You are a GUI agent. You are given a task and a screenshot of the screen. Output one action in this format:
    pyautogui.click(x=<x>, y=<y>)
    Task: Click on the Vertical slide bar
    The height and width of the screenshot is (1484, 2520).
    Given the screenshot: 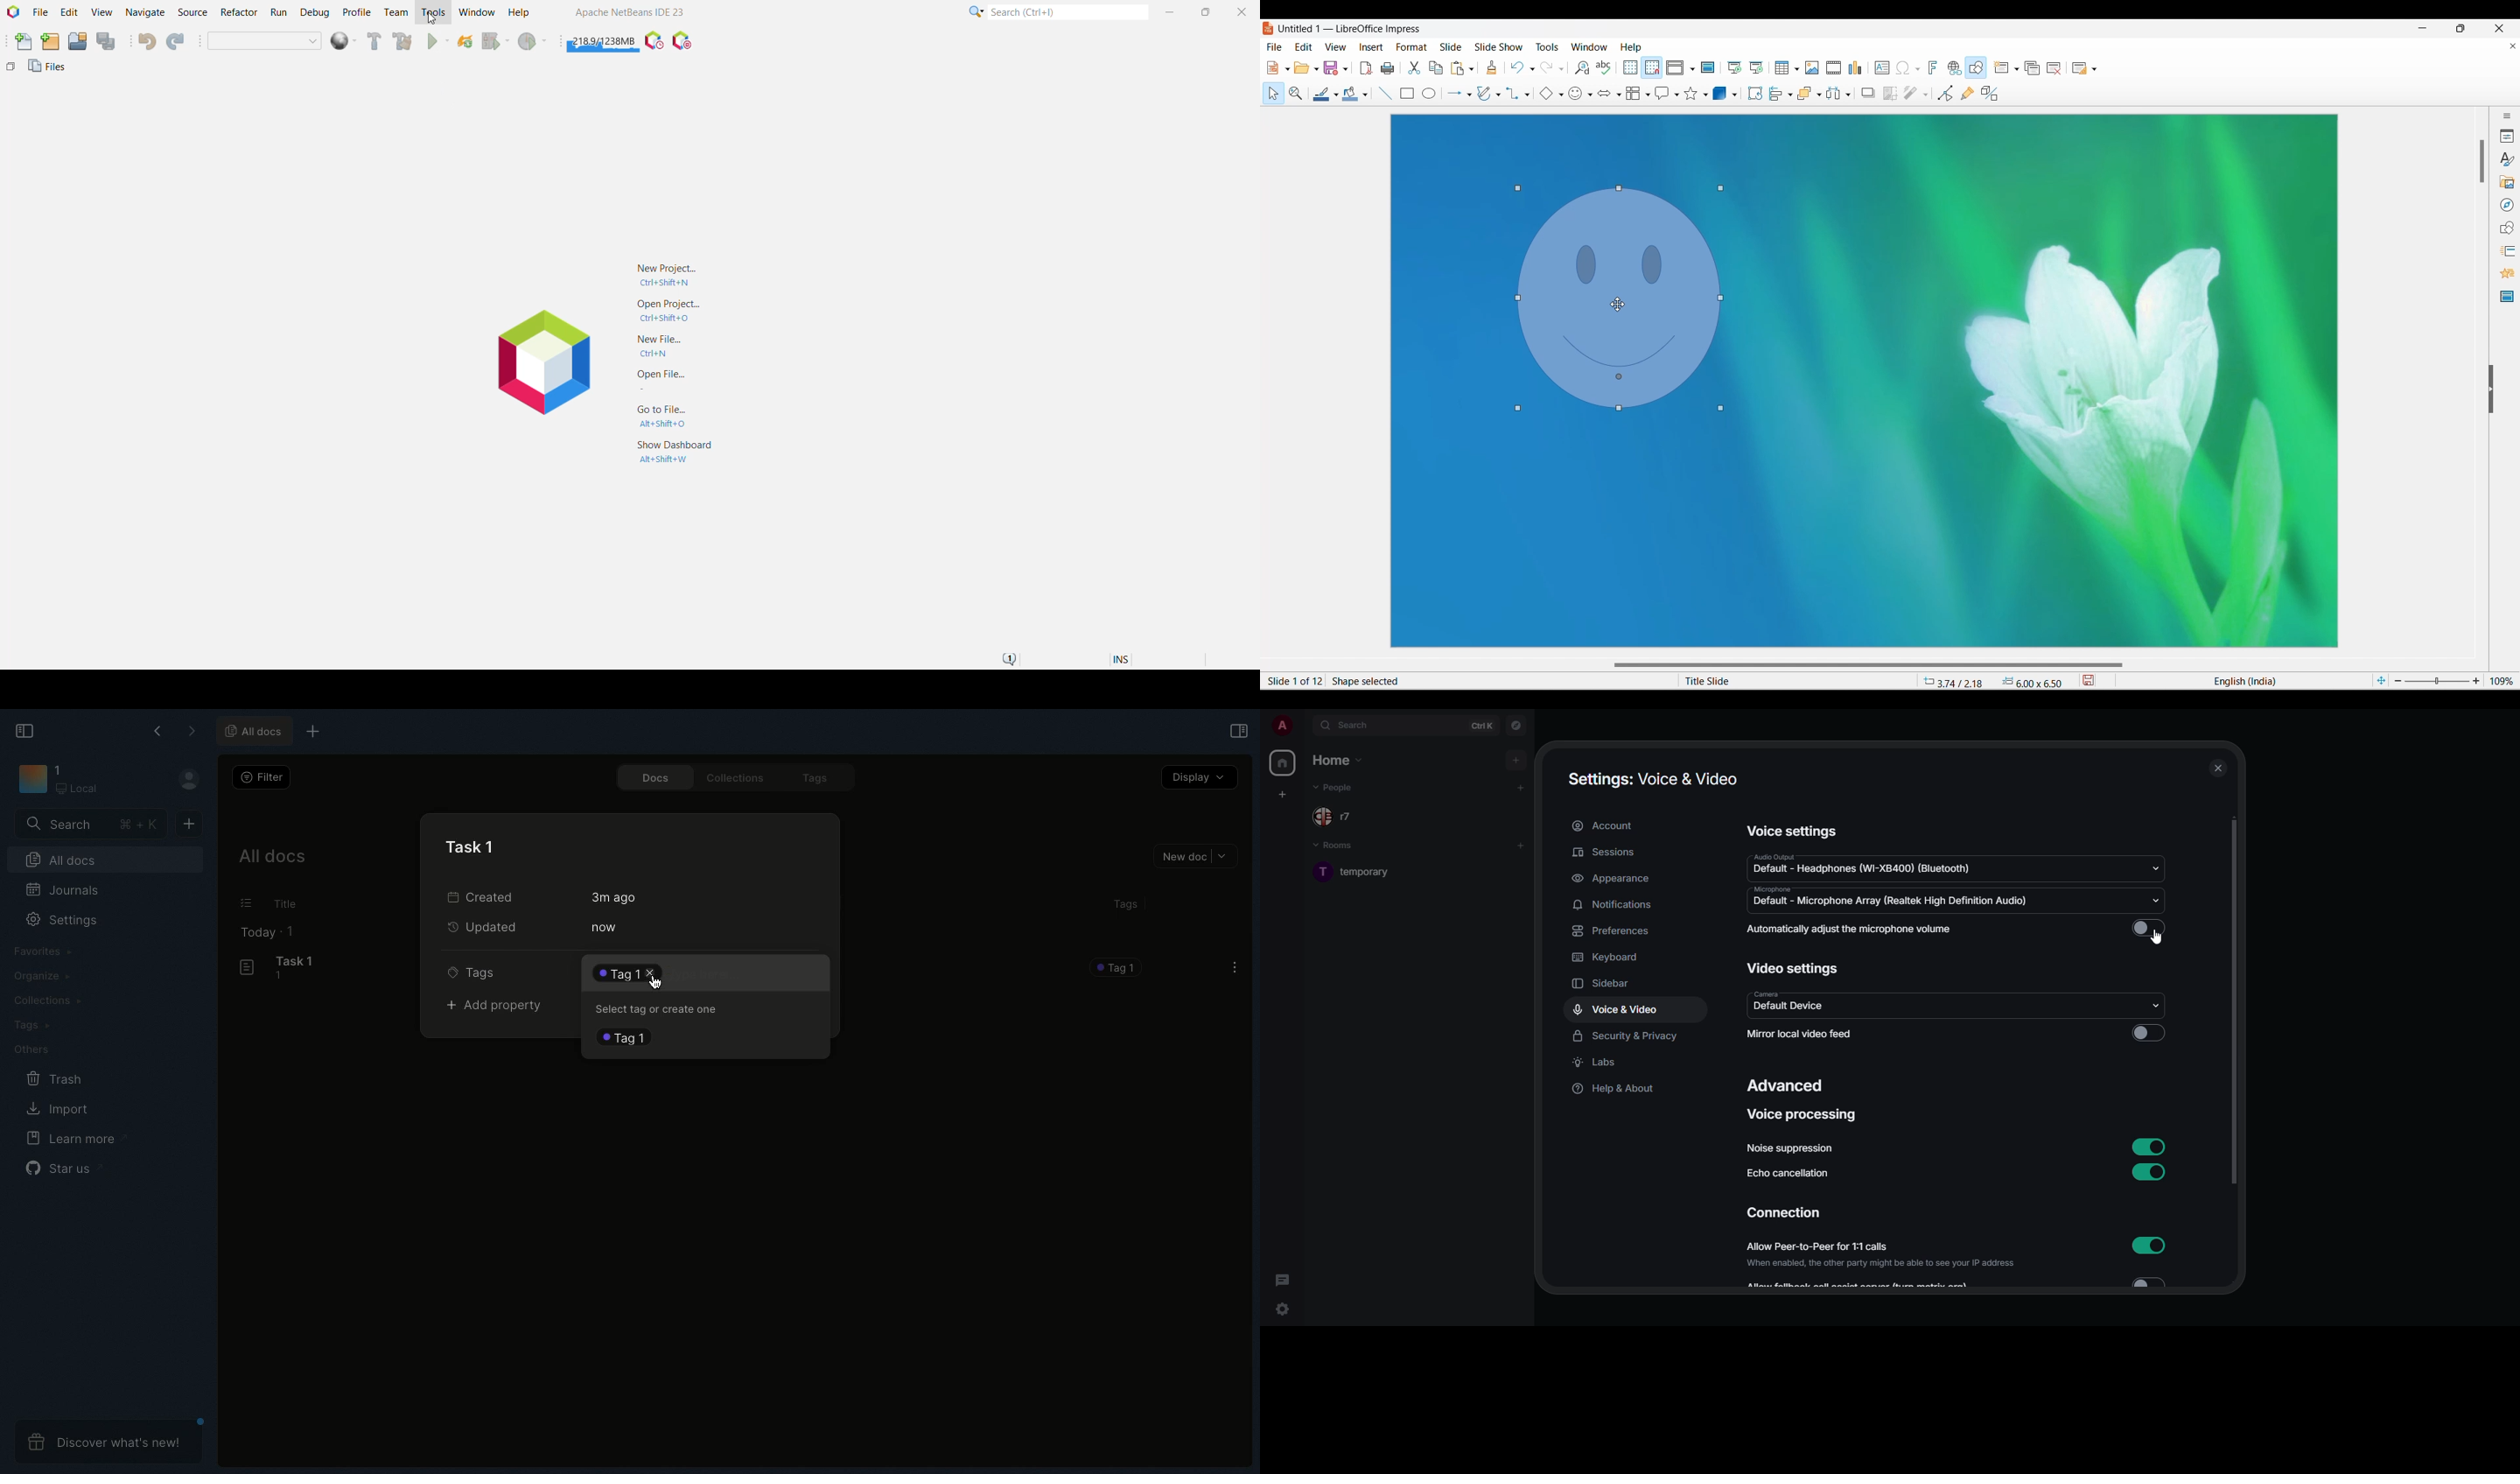 What is the action you would take?
    pyautogui.click(x=2483, y=161)
    